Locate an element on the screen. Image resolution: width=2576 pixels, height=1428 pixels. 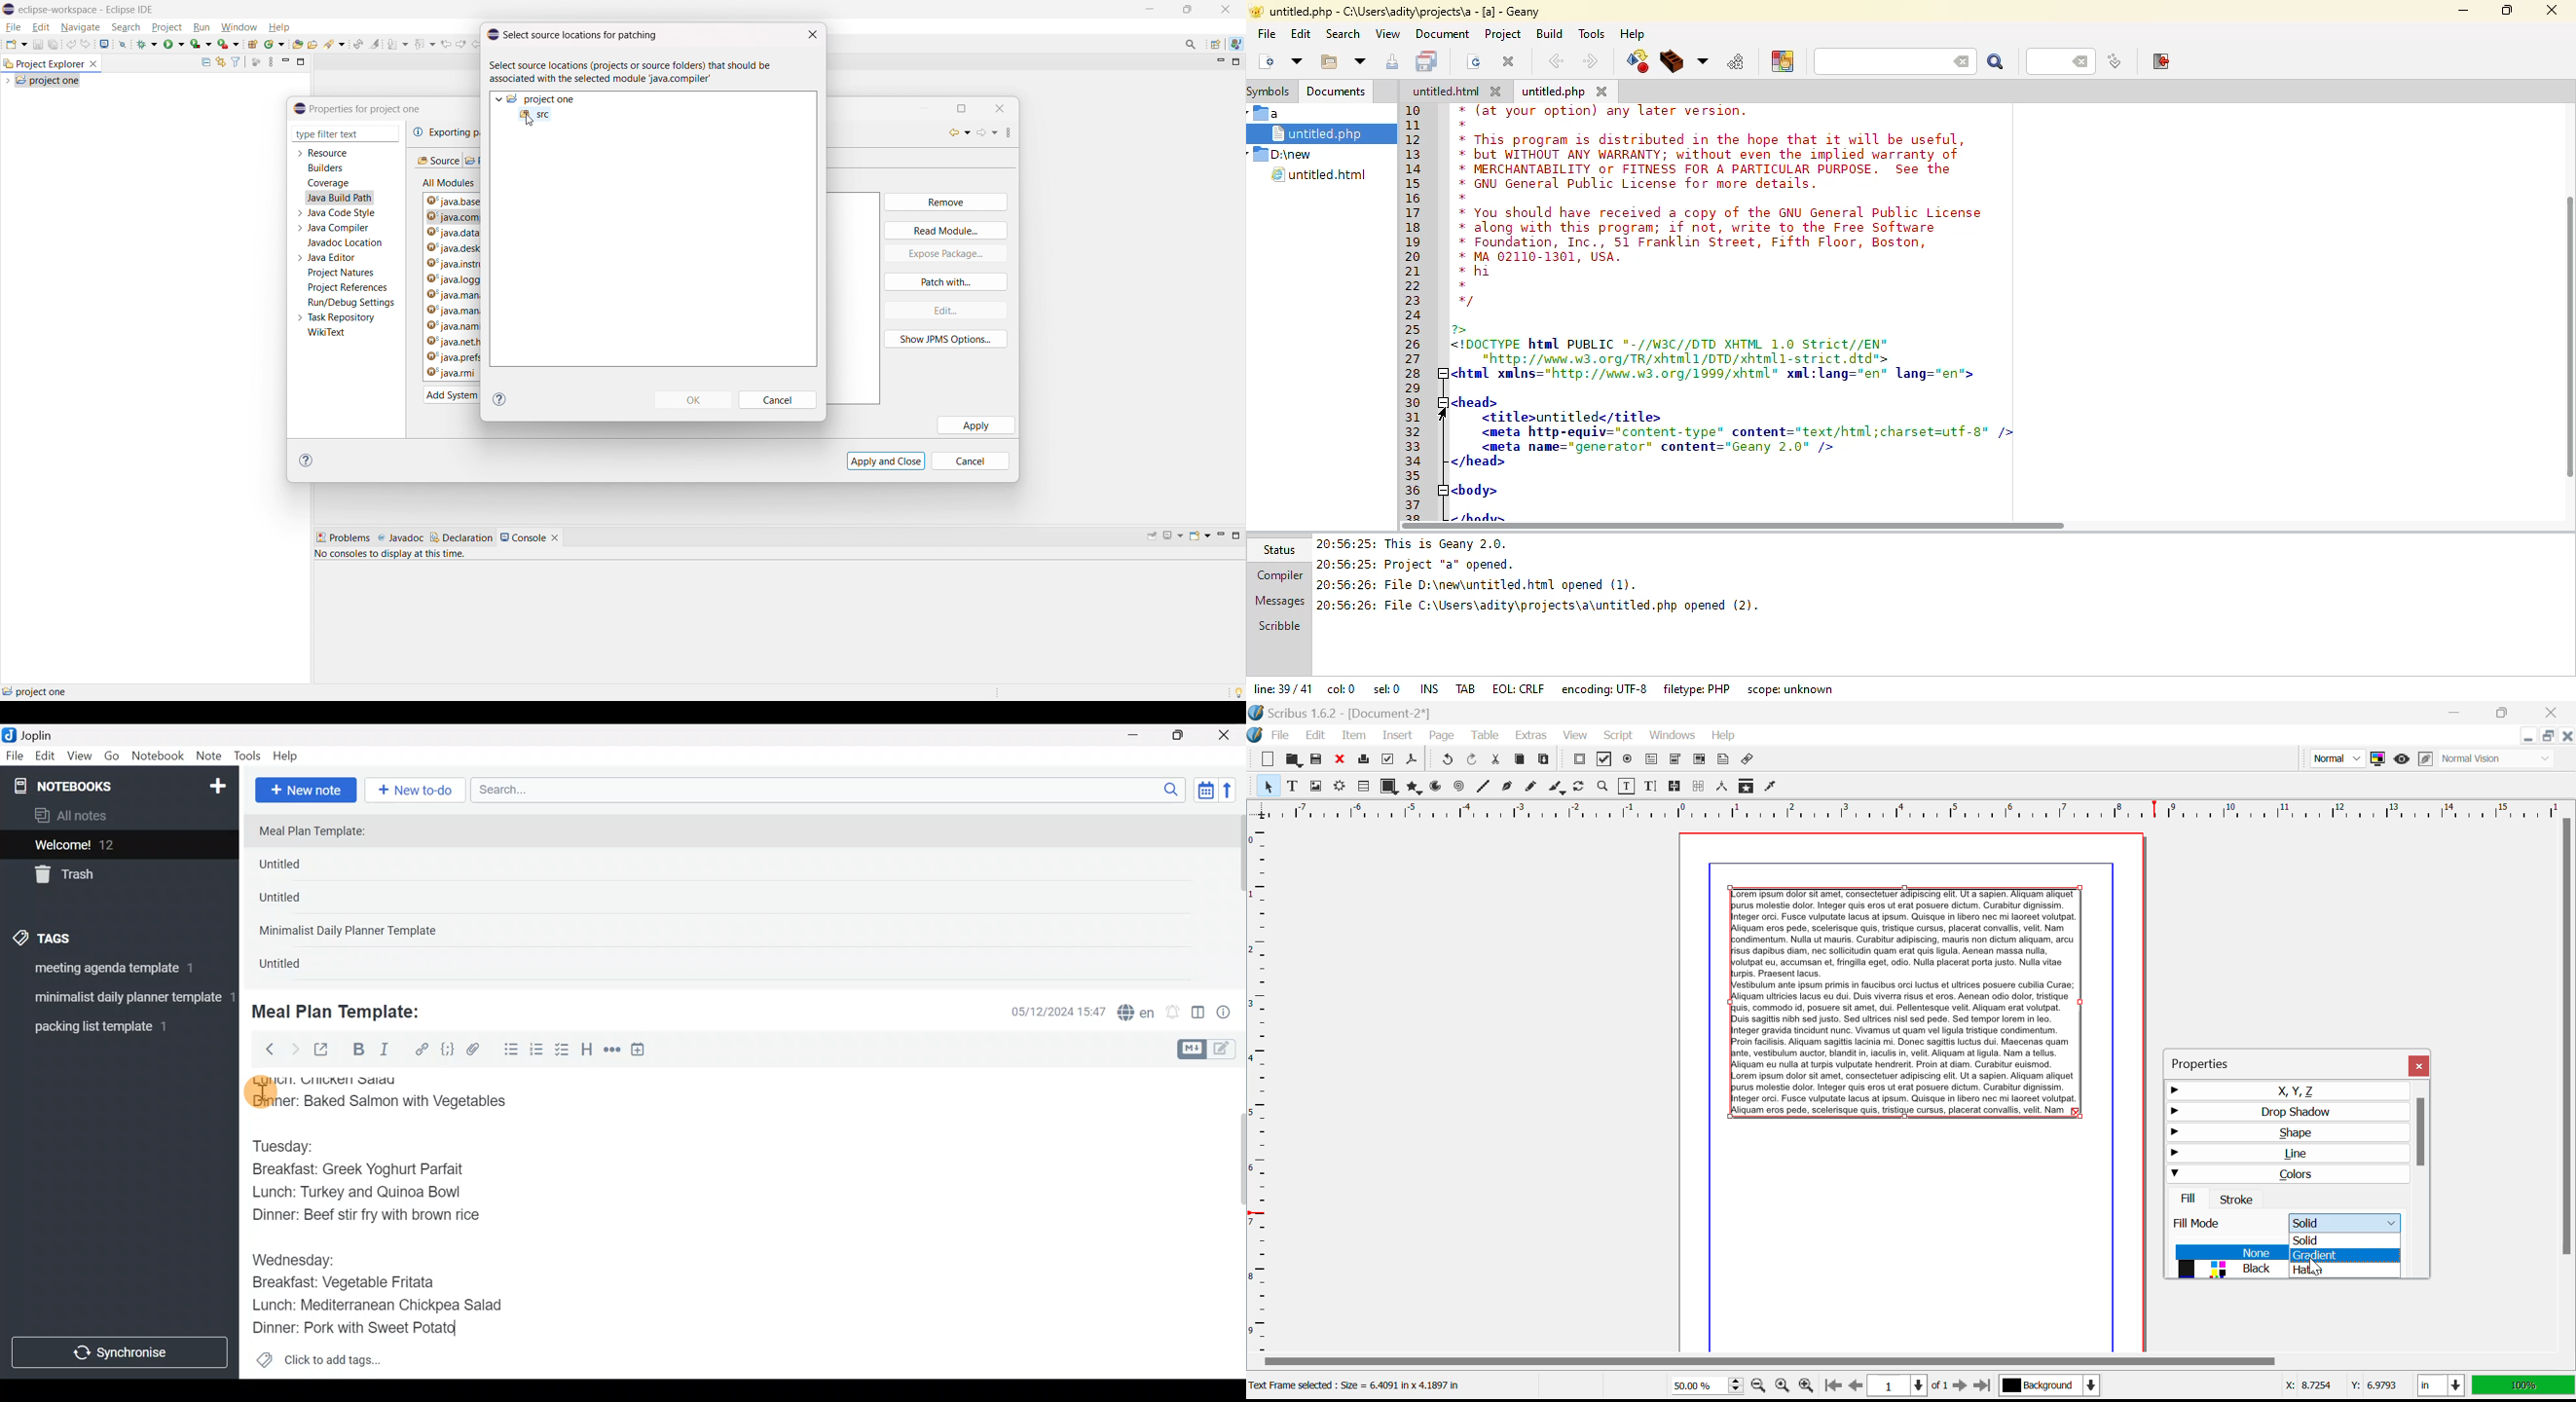
Insert time is located at coordinates (644, 1052).